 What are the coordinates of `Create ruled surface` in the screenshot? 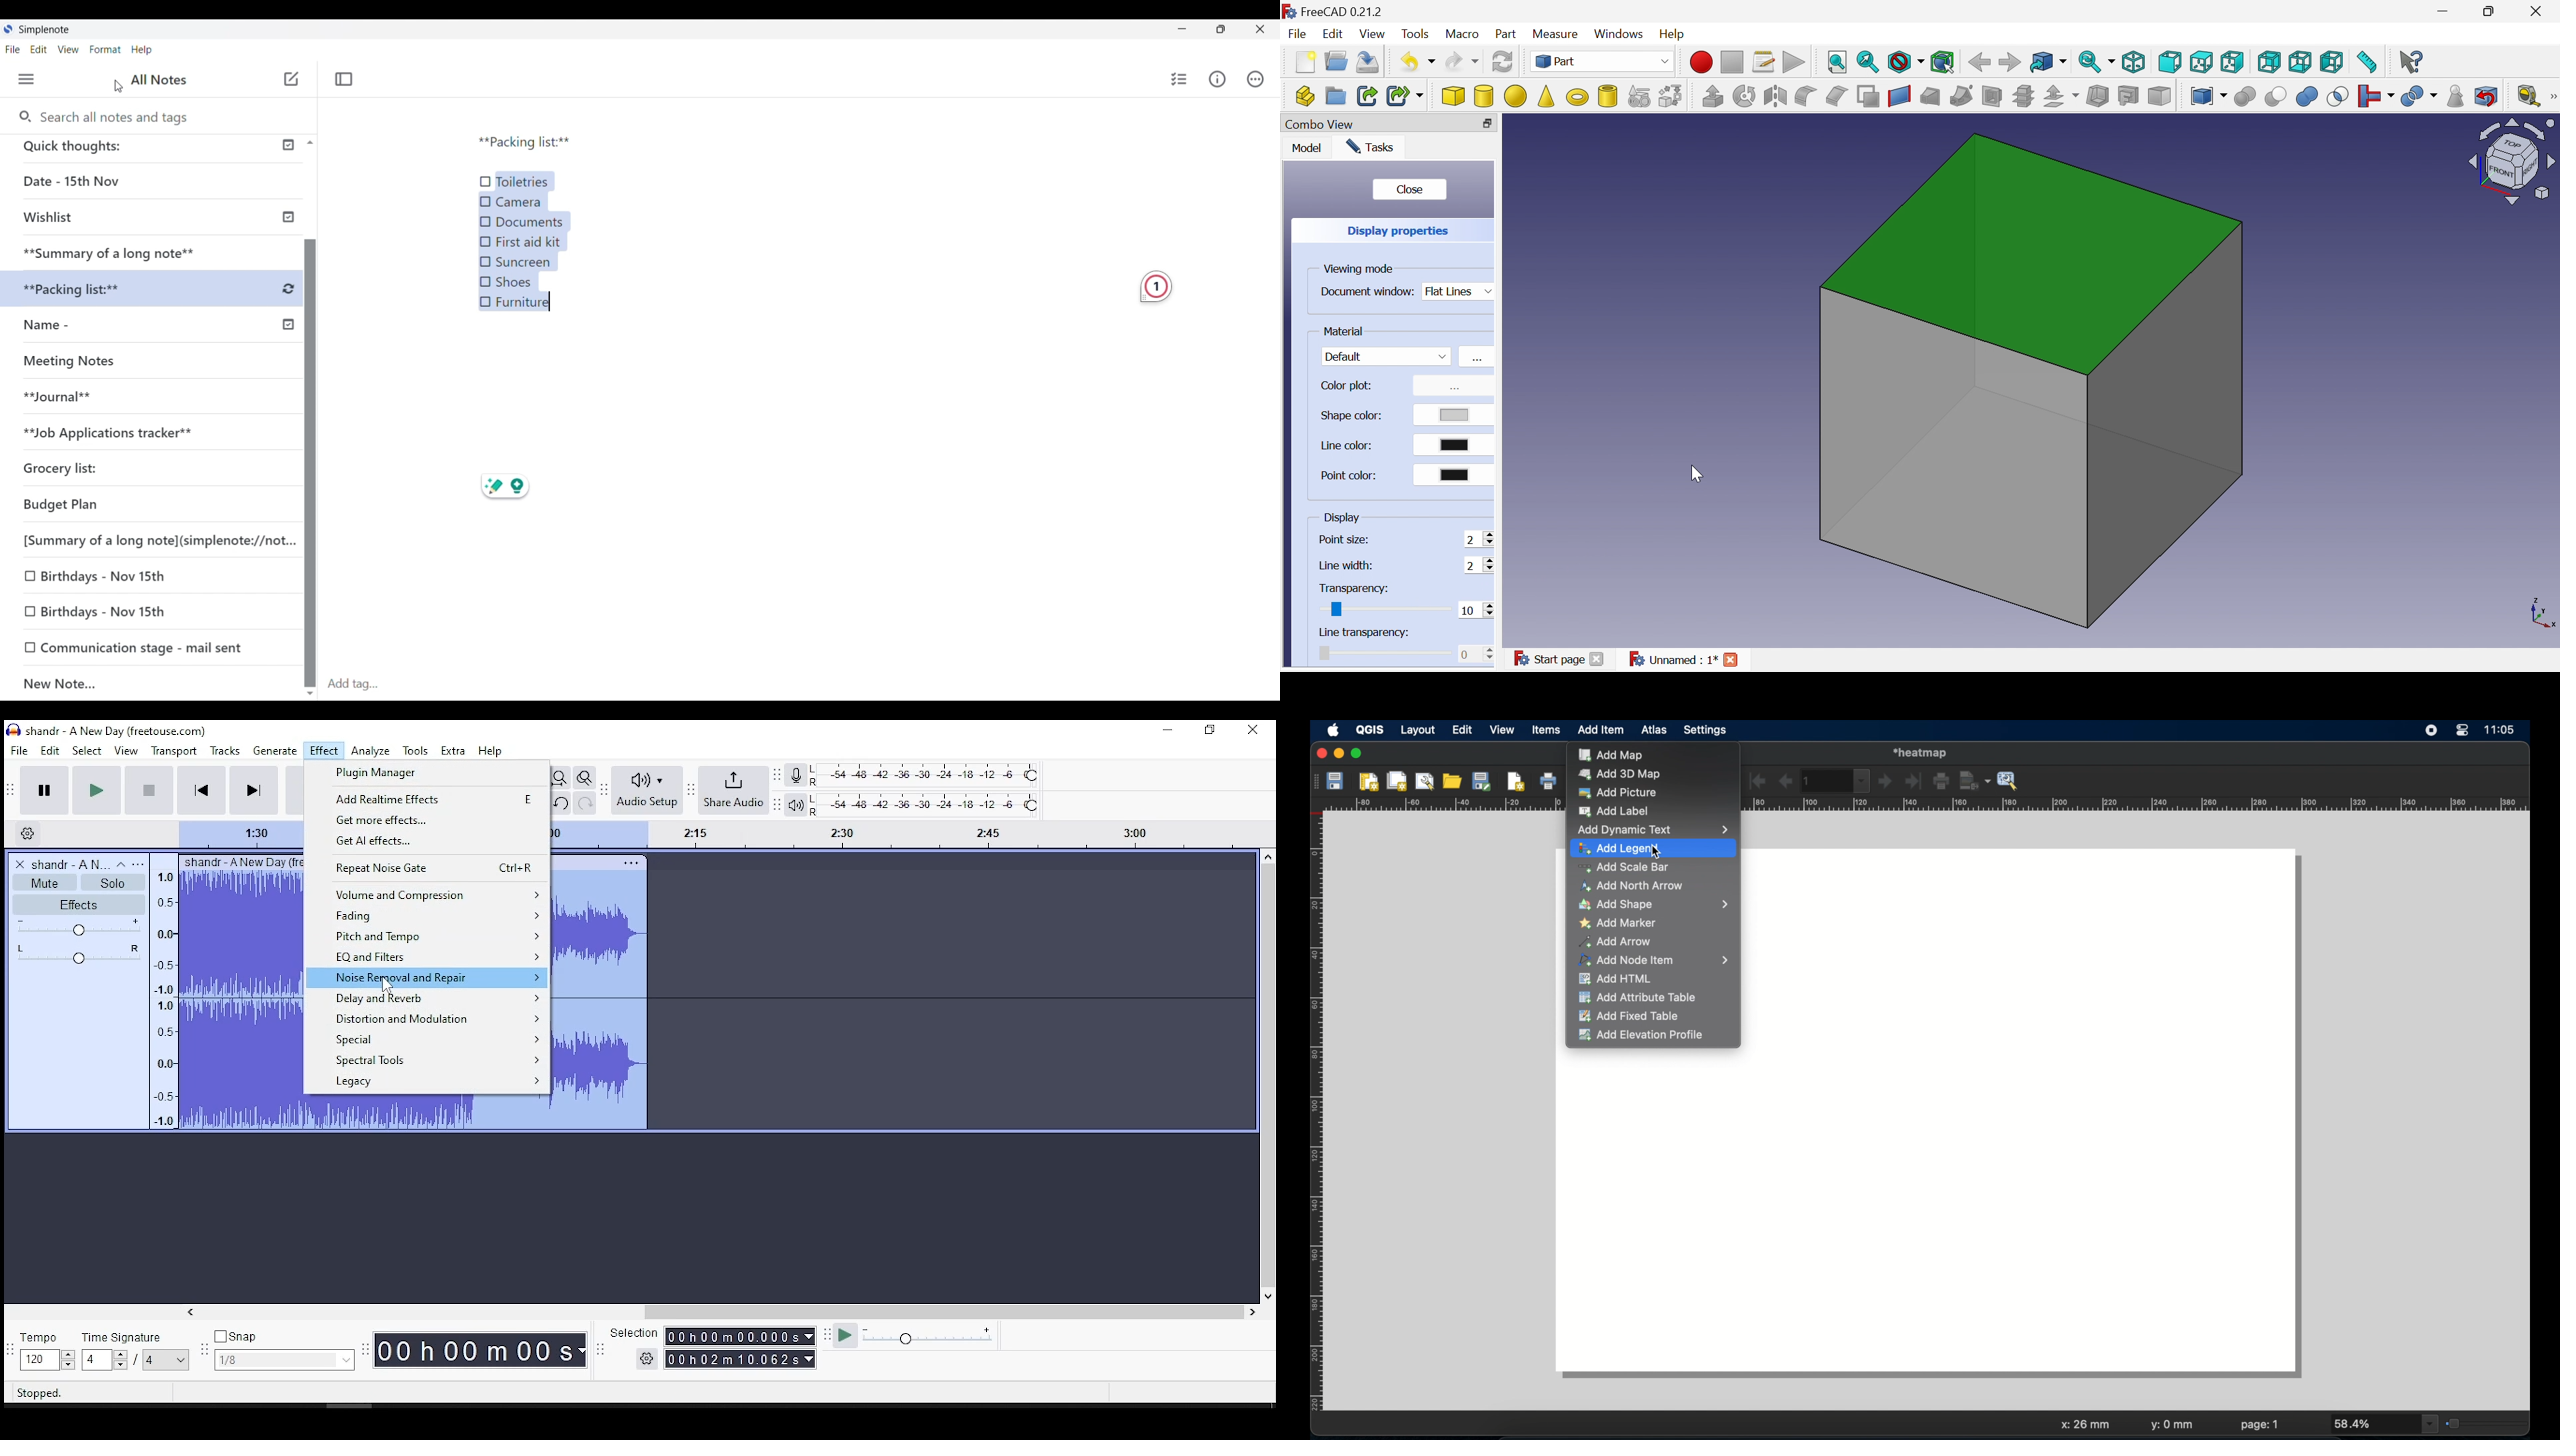 It's located at (1900, 97).